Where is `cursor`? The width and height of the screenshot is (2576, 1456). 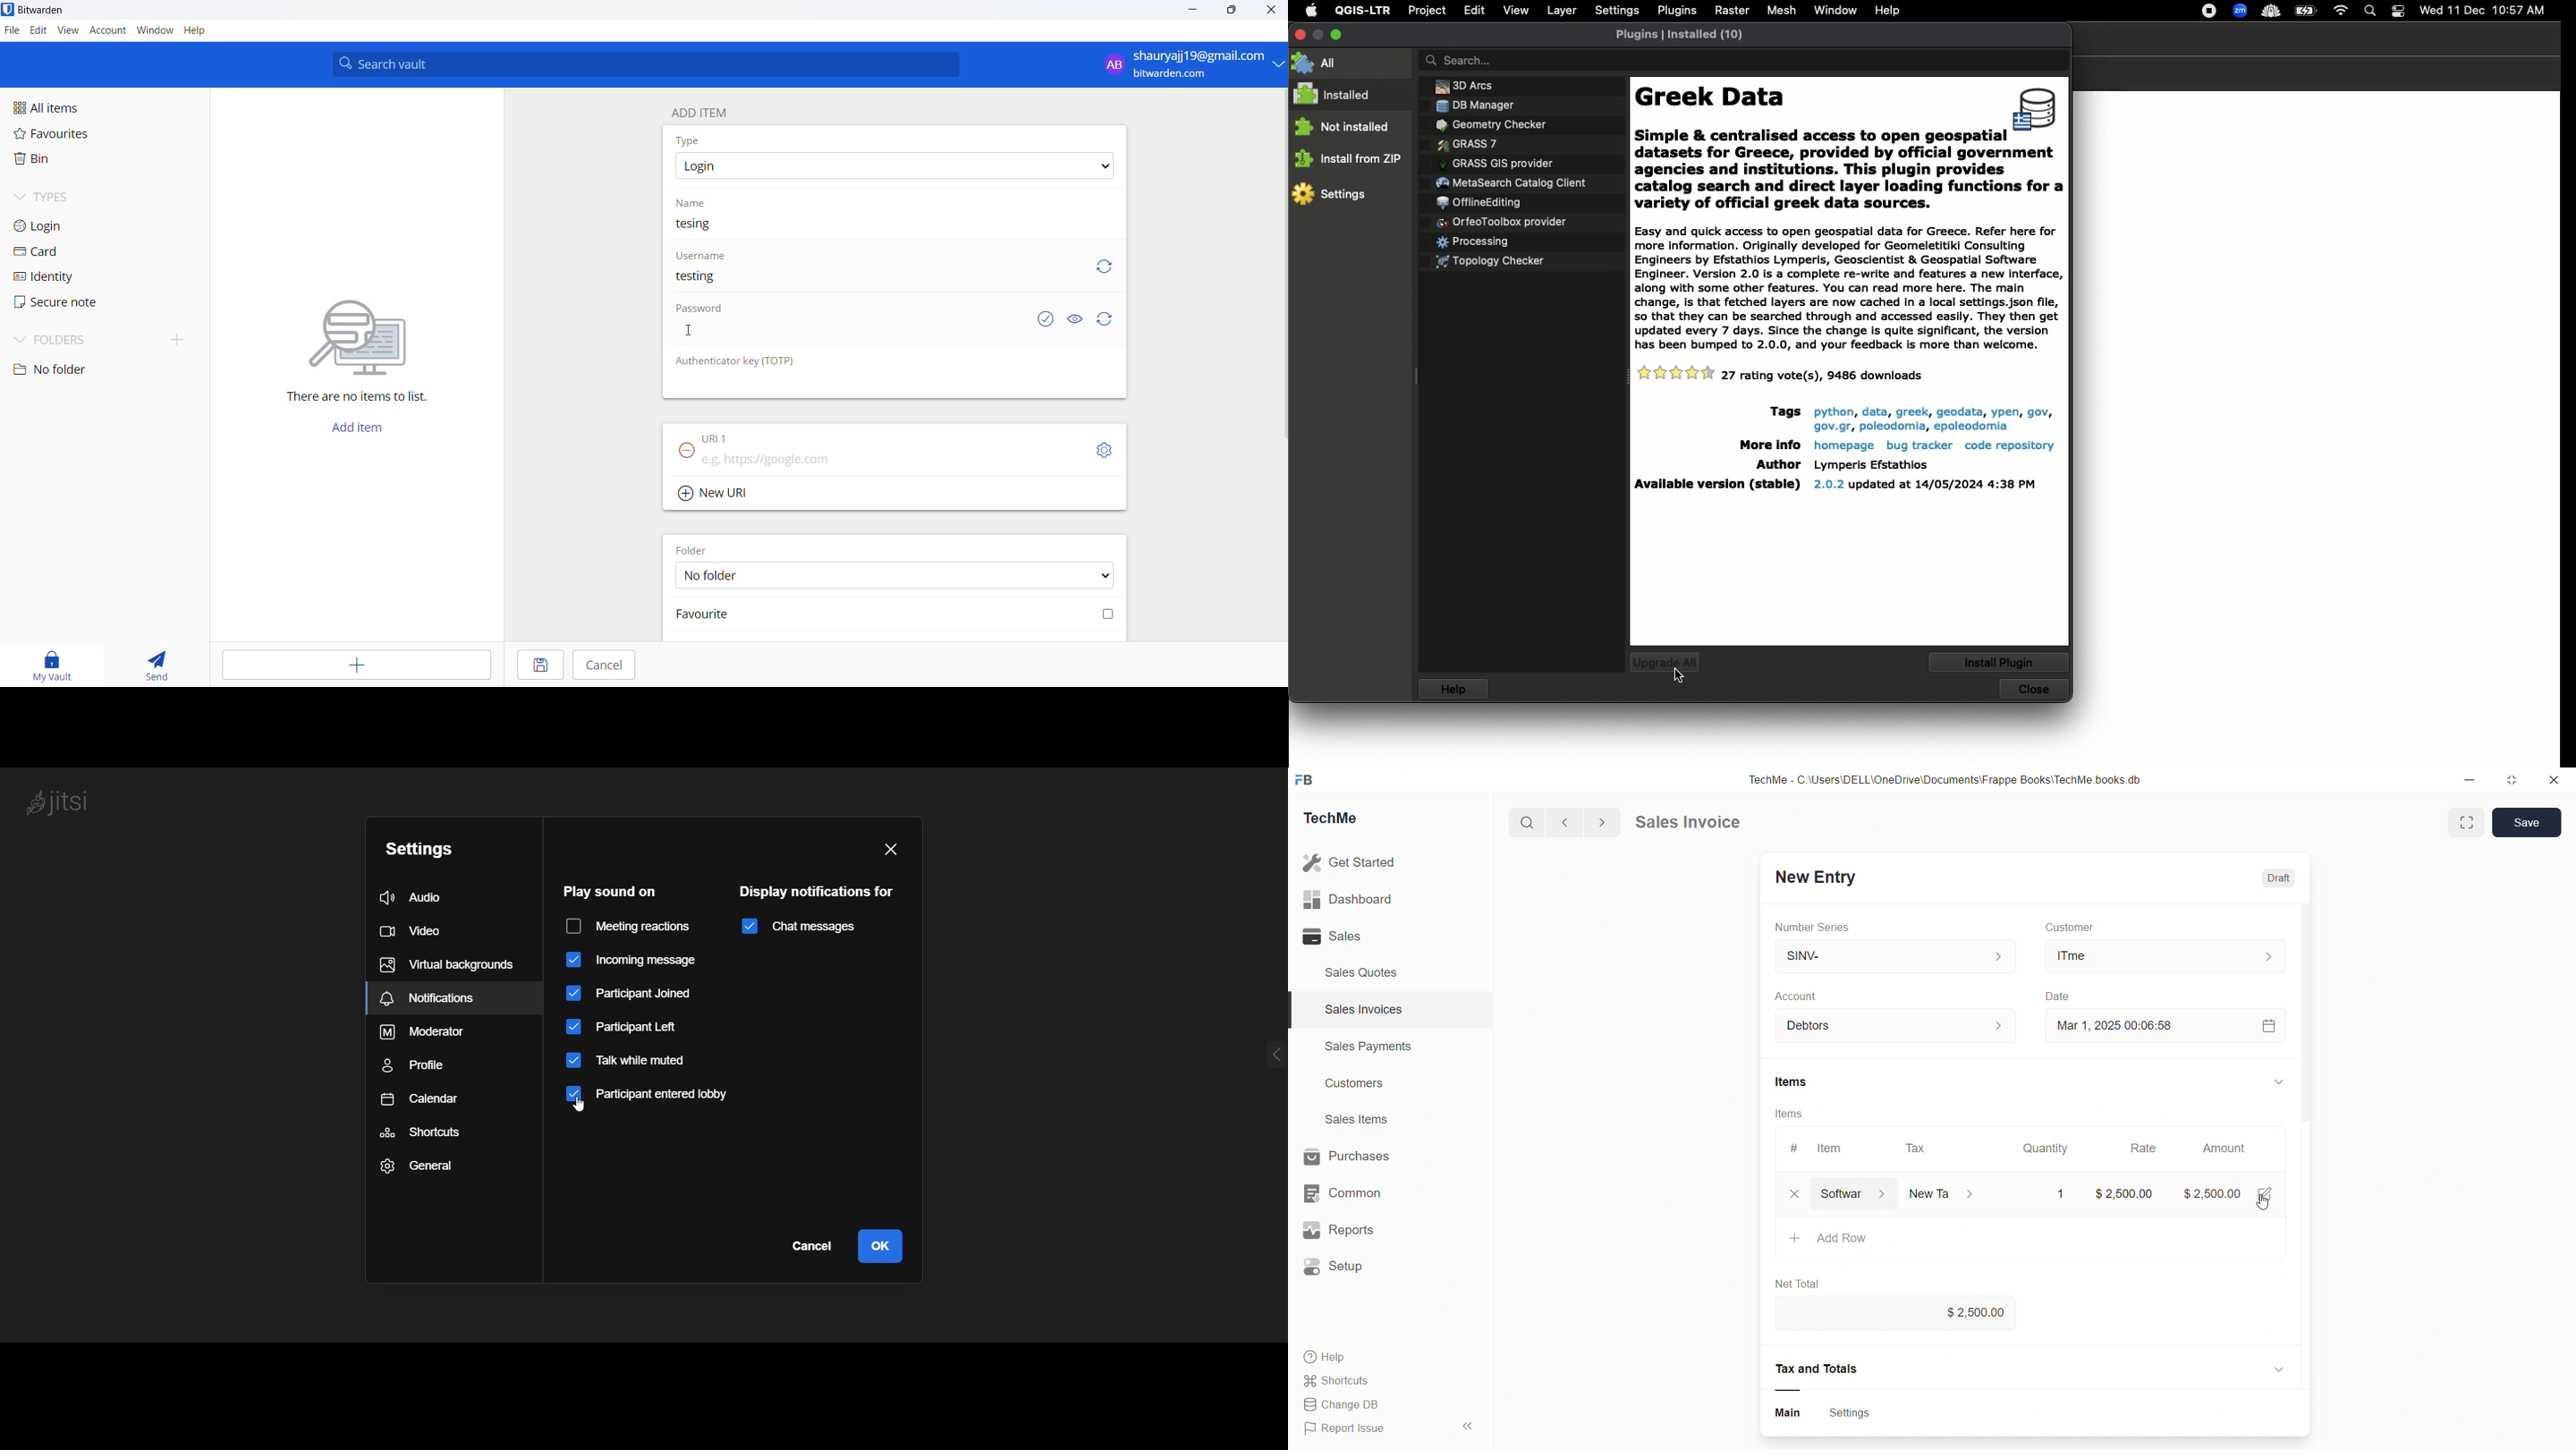
cursor is located at coordinates (588, 1111).